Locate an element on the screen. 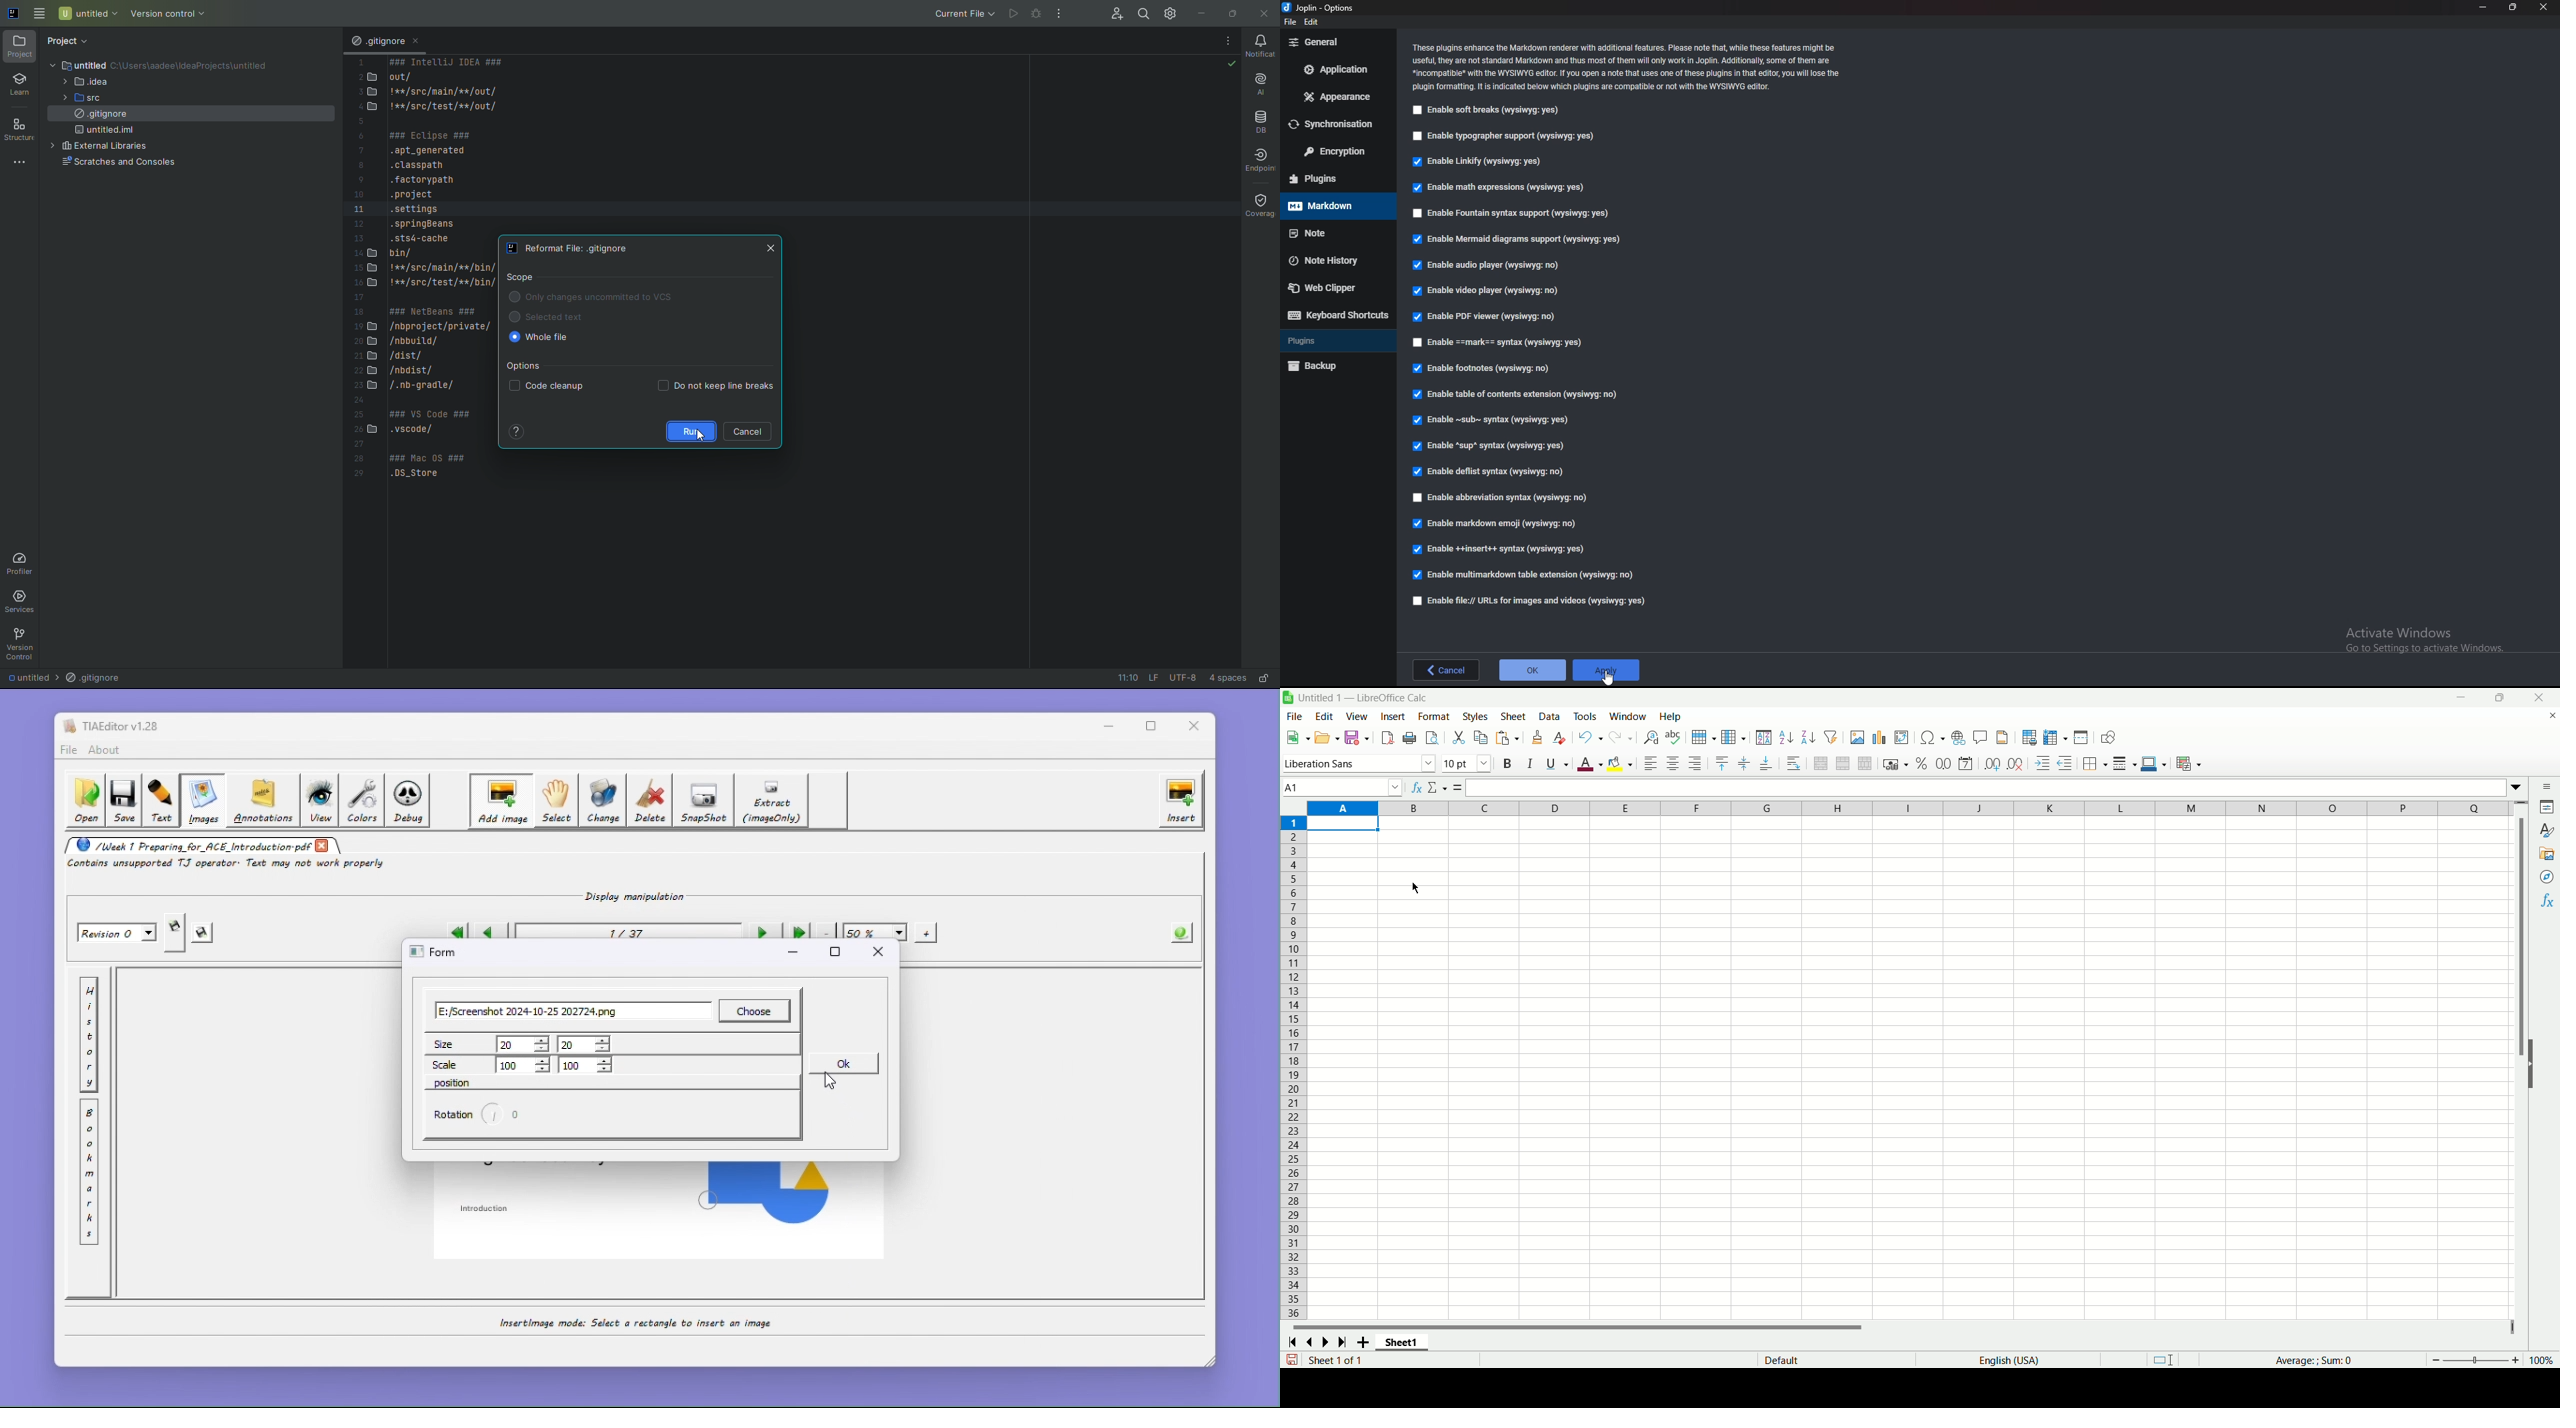  Coverage is located at coordinates (1255, 204).